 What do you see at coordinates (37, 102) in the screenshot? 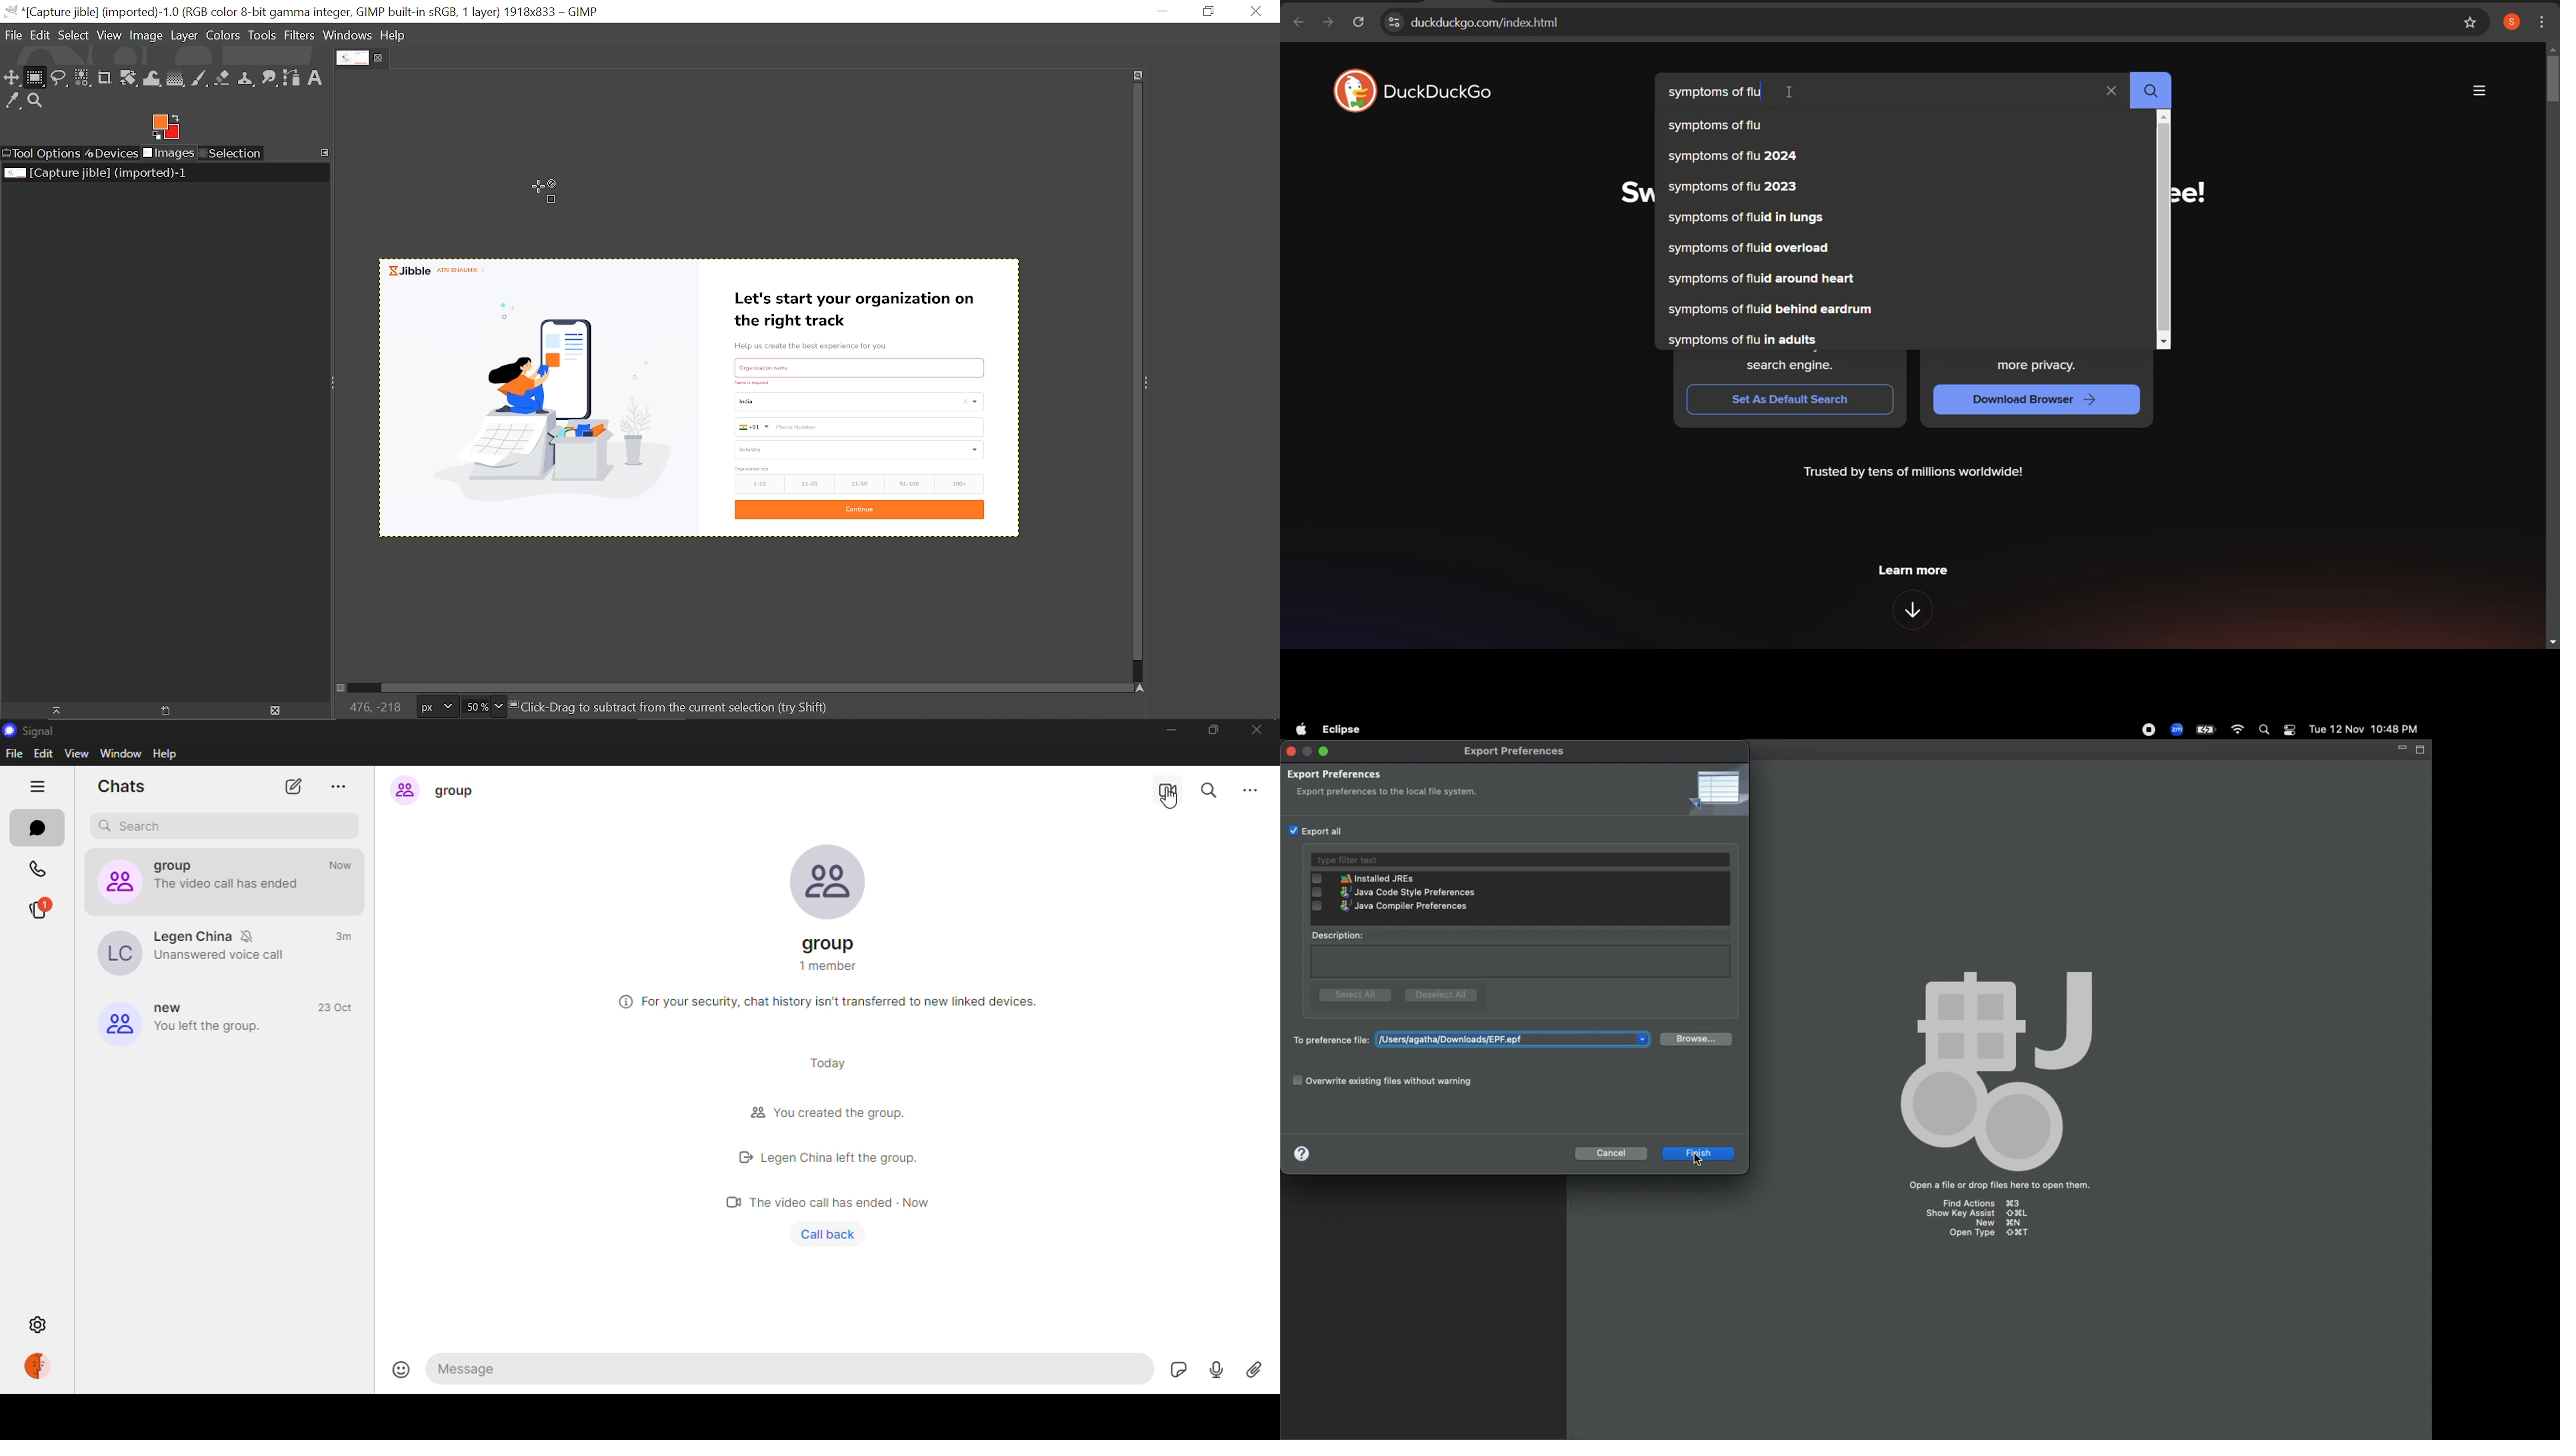
I see `Zoom tool` at bounding box center [37, 102].